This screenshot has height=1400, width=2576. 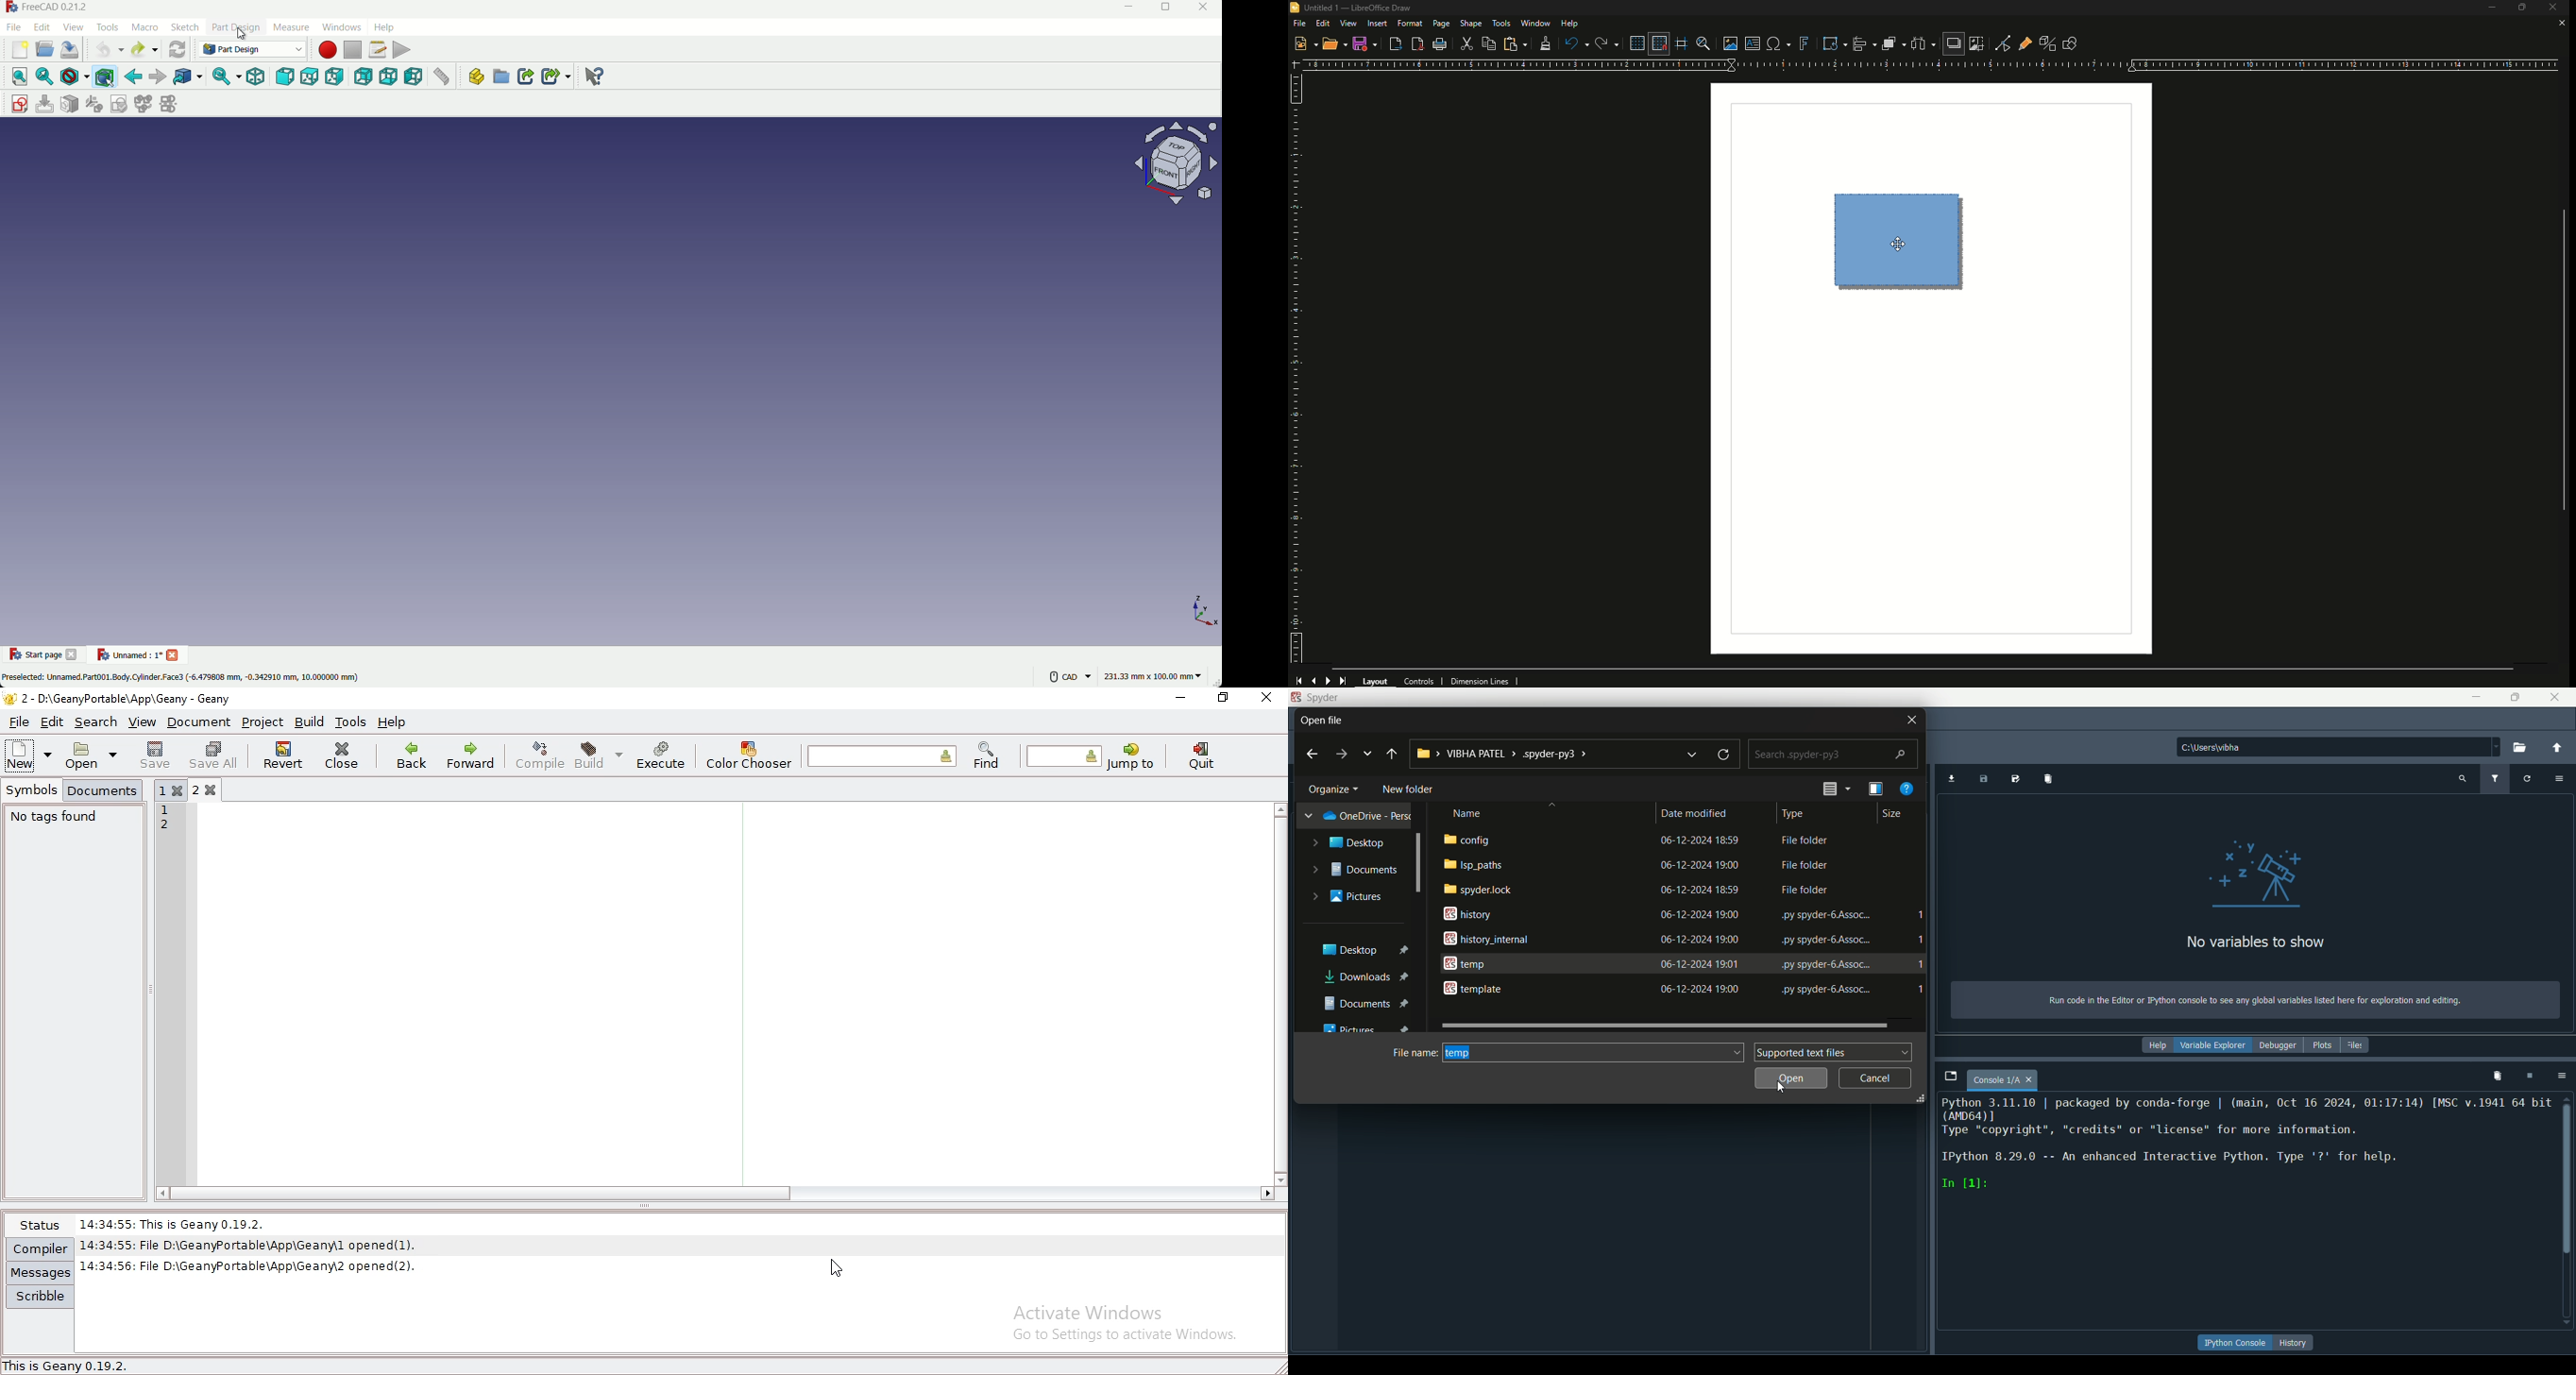 What do you see at coordinates (1485, 680) in the screenshot?
I see `Dimension Lines` at bounding box center [1485, 680].